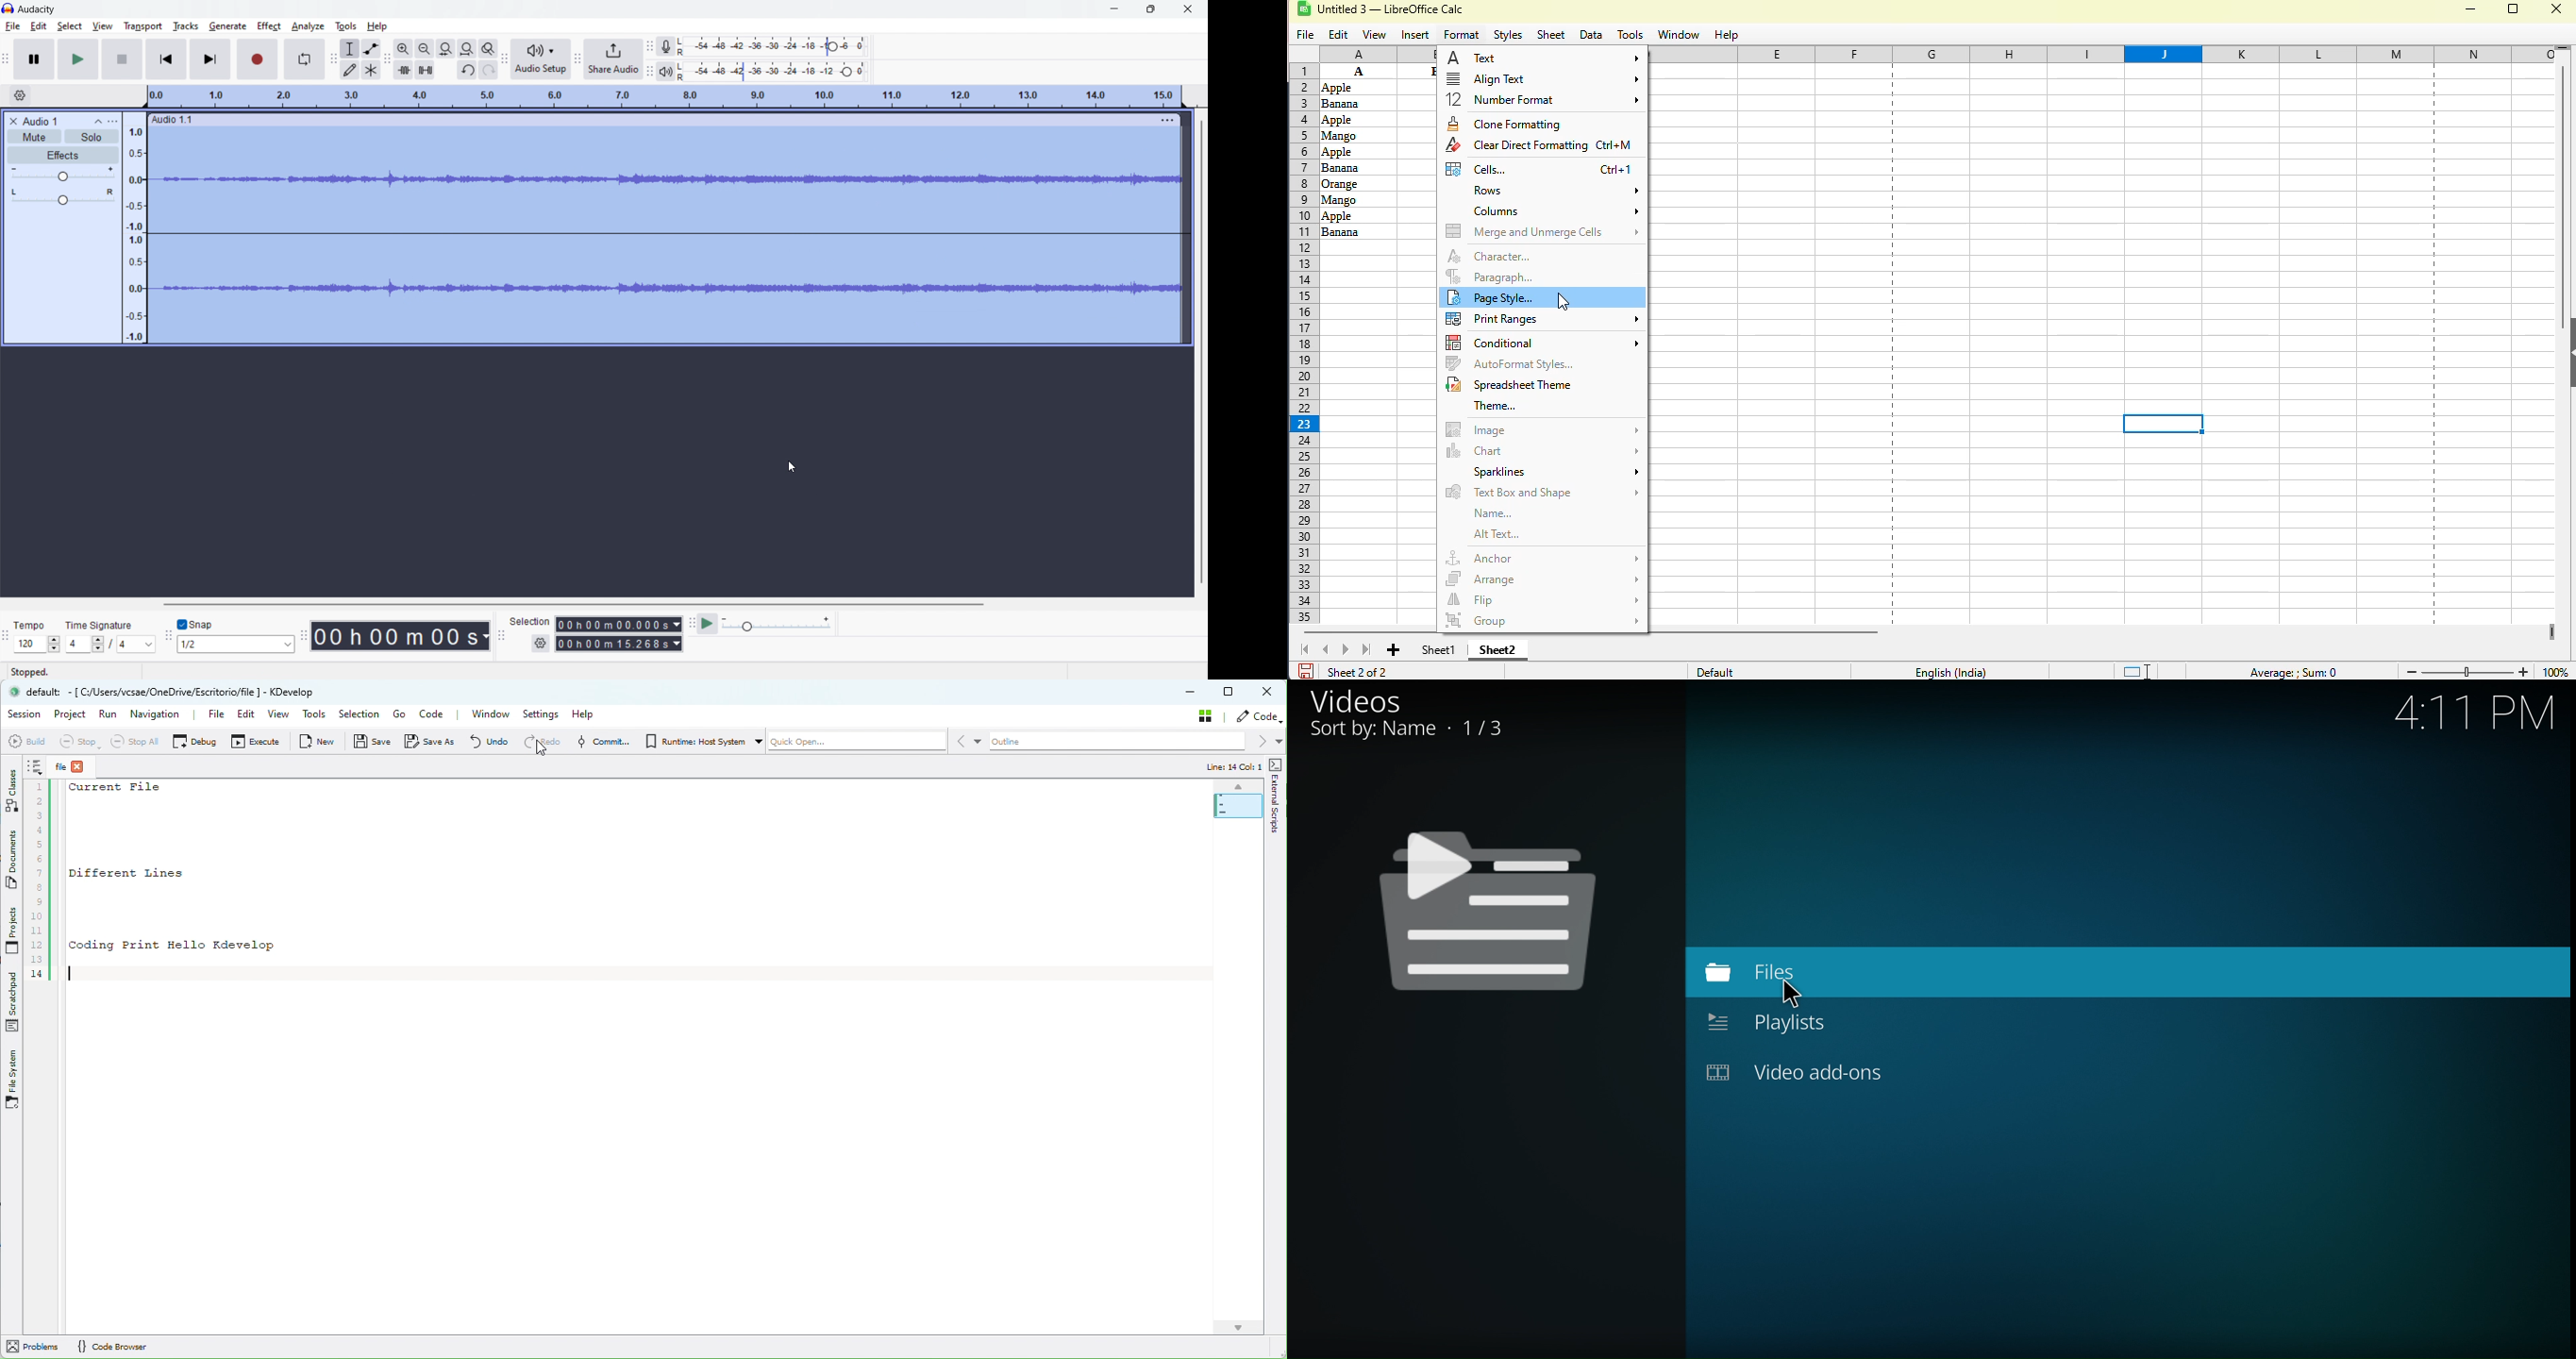 The height and width of the screenshot is (1372, 2576). I want to click on group, so click(1543, 617).